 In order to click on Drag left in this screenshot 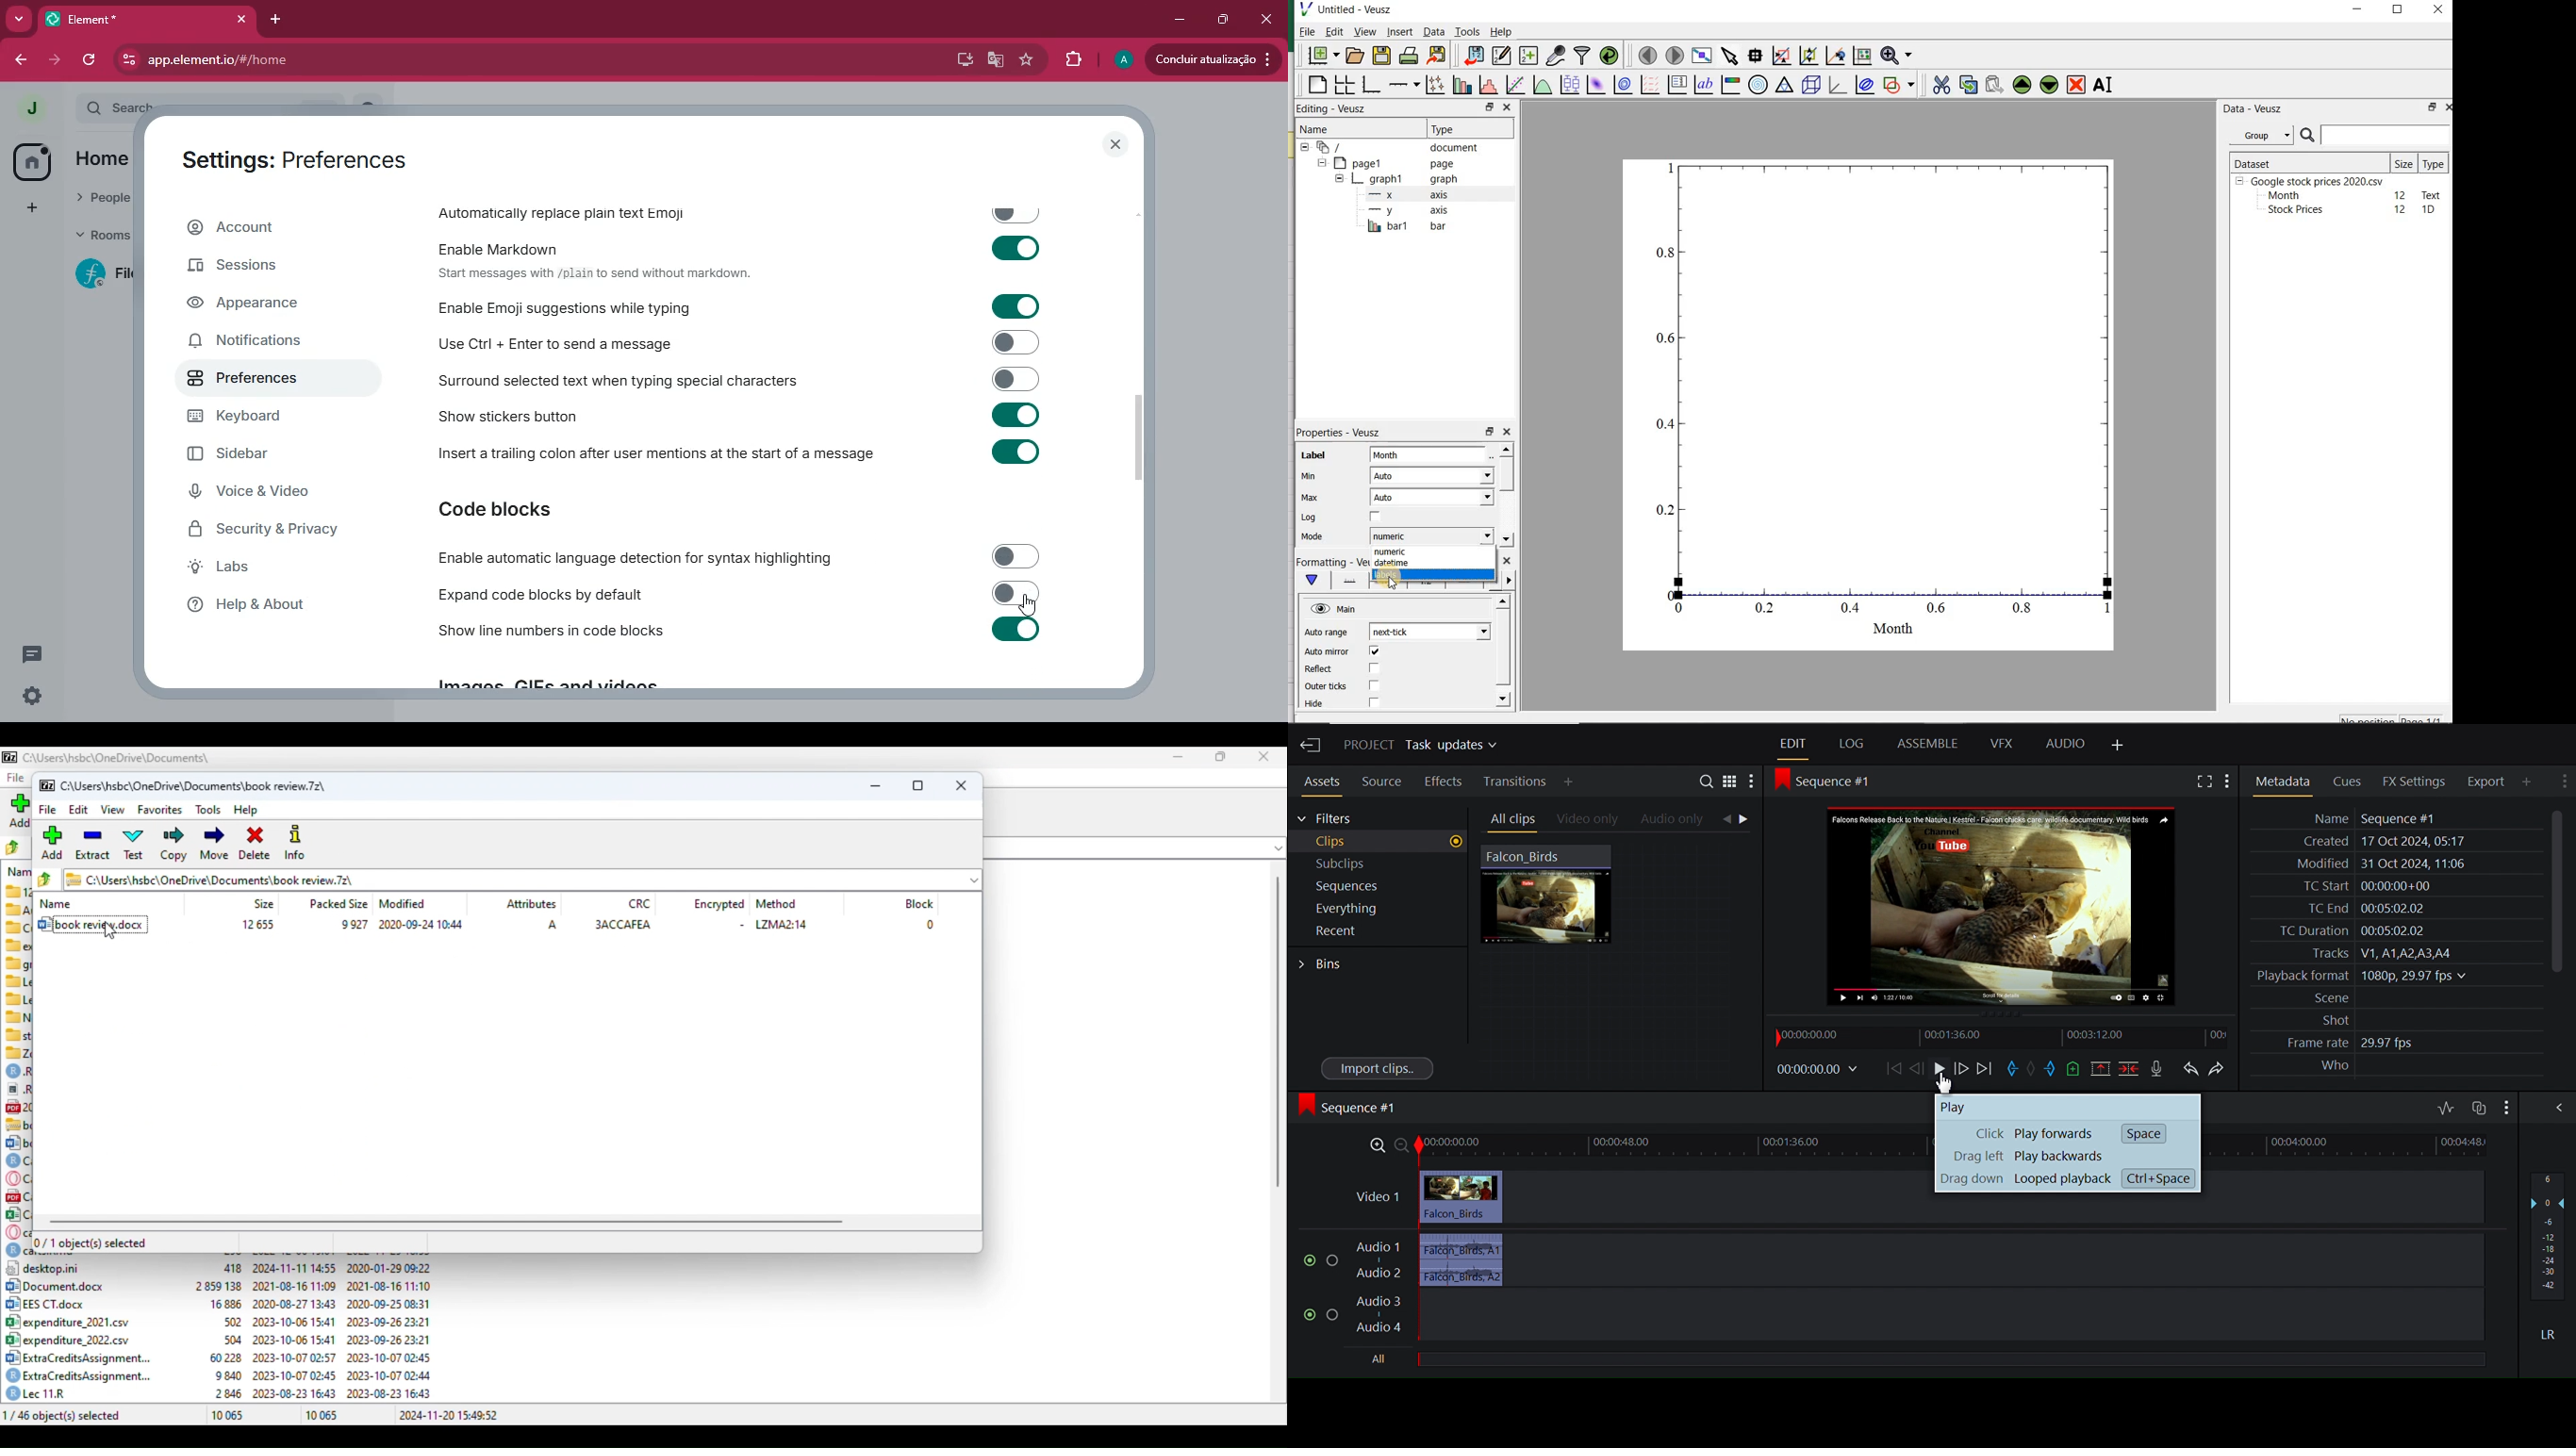, I will do `click(1974, 1158)`.